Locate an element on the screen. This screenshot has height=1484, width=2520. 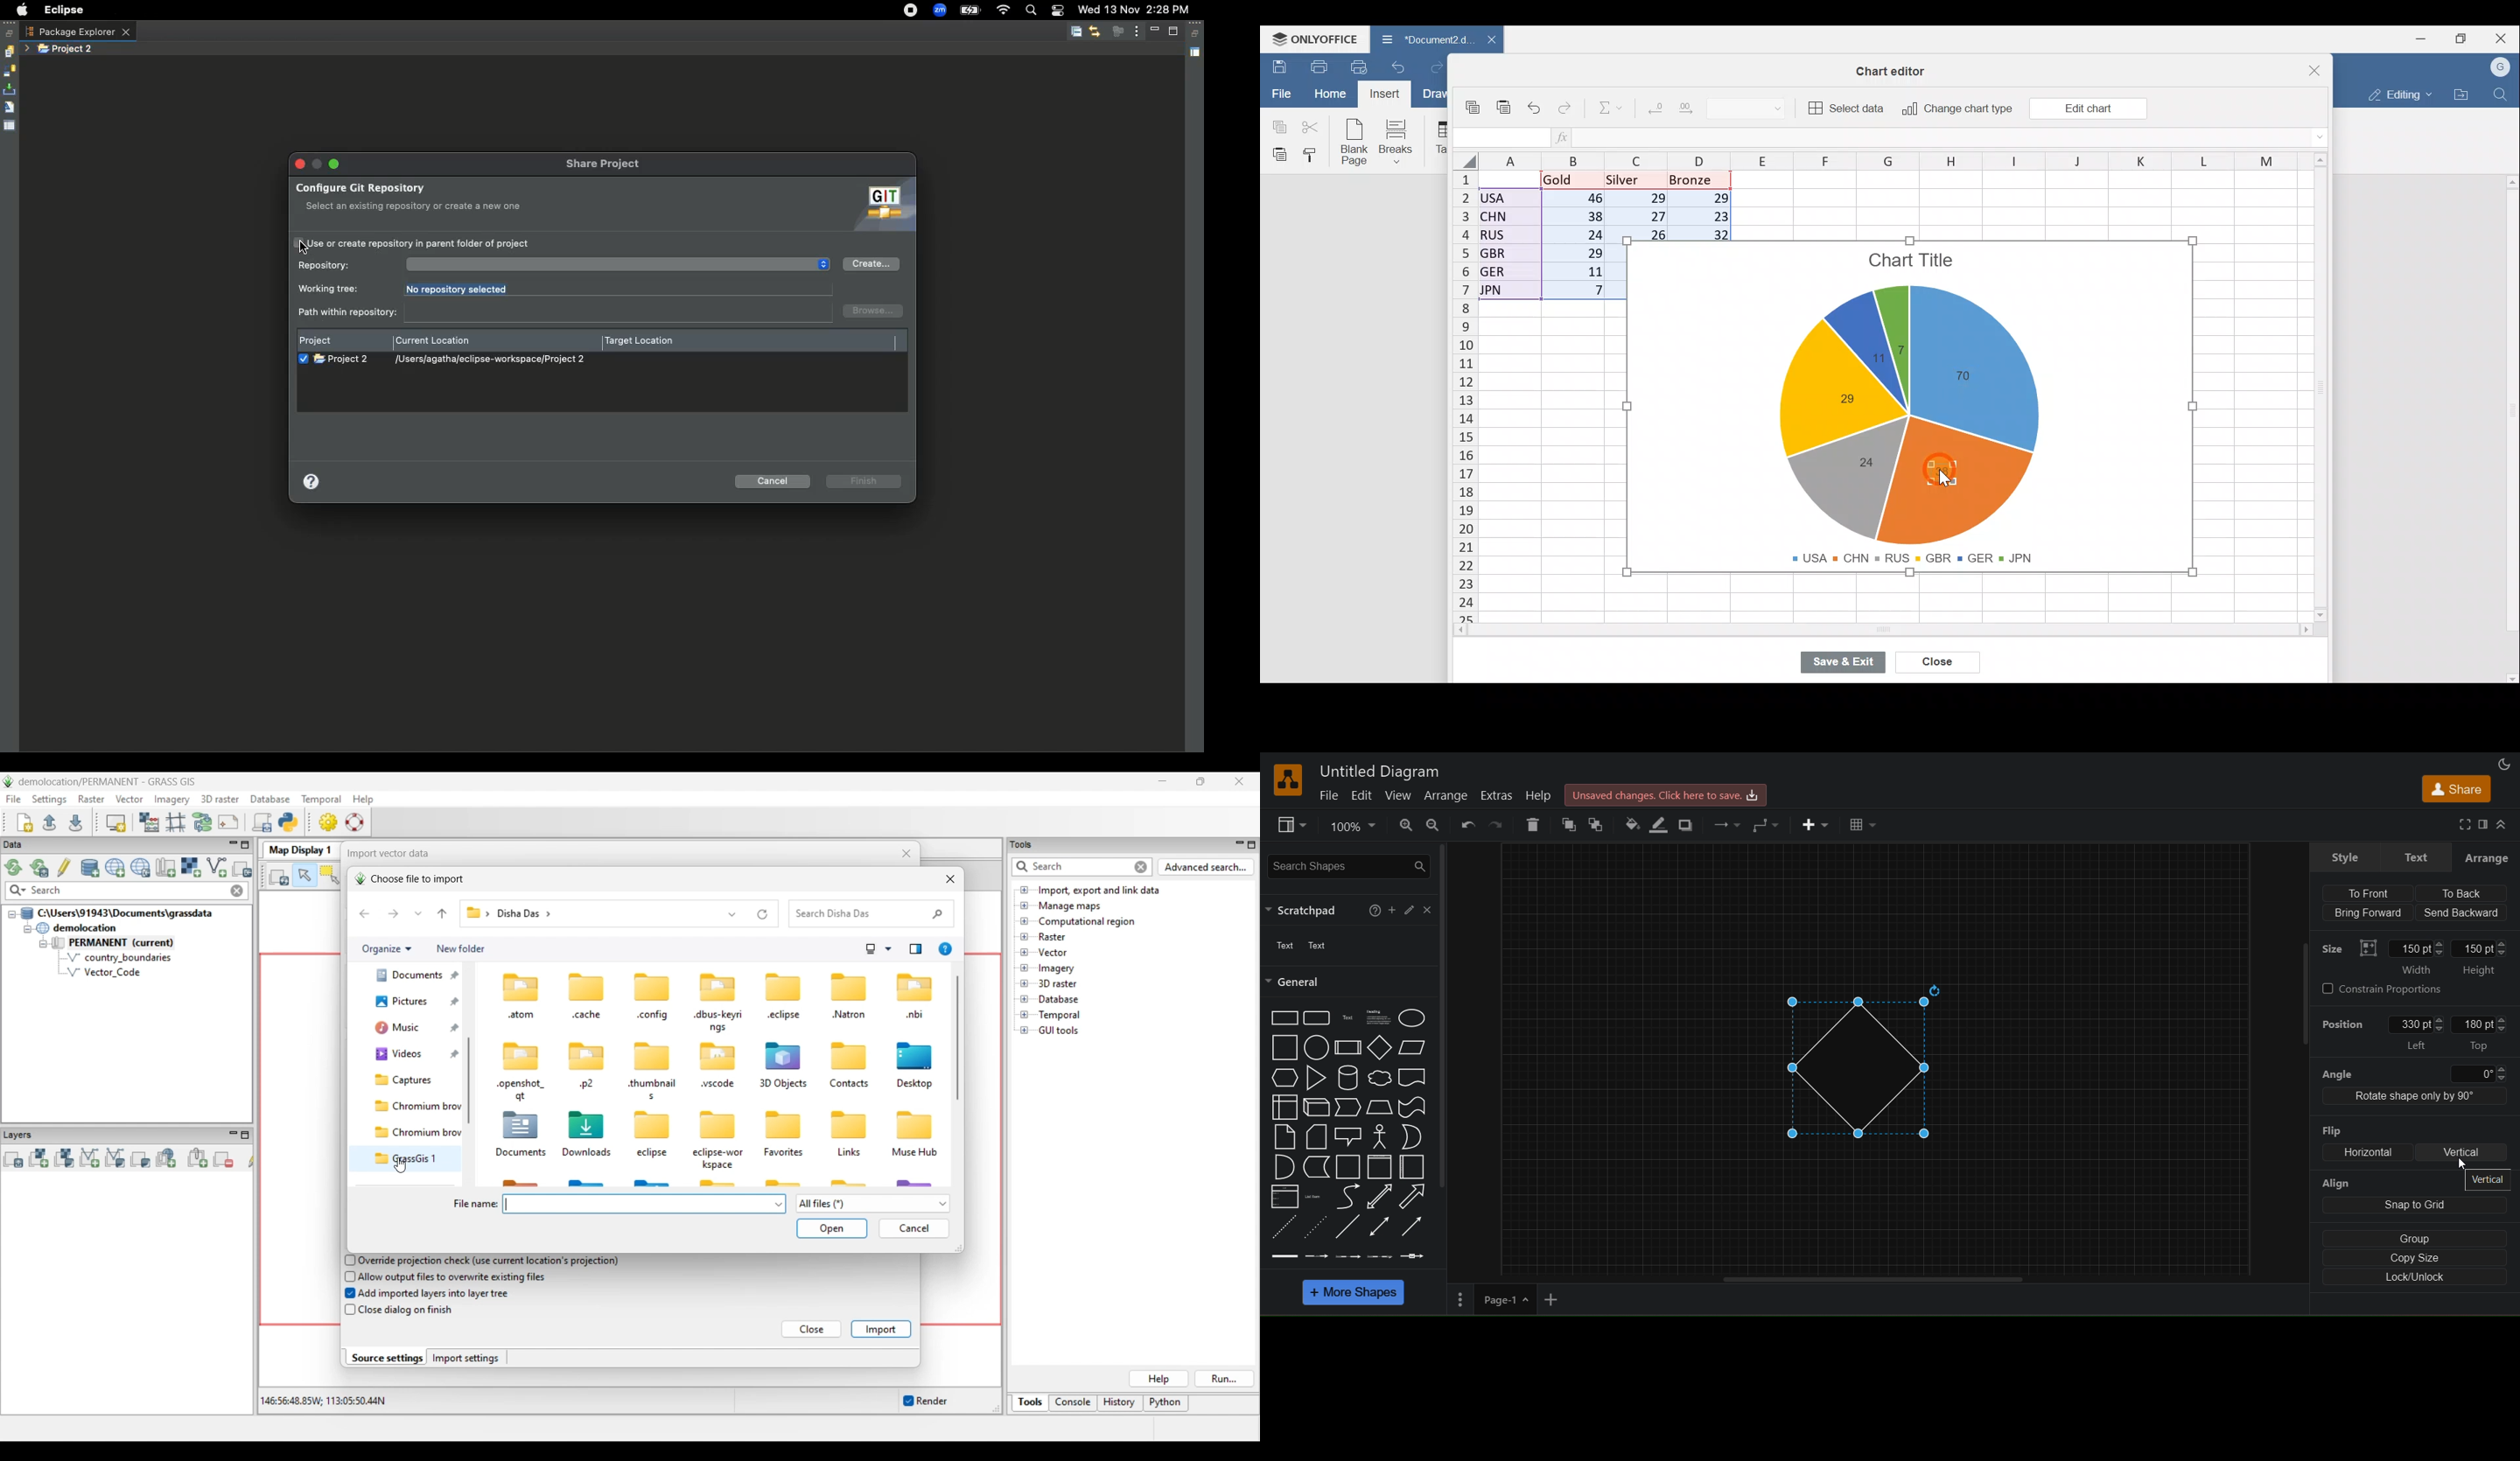
Cell name is located at coordinates (1500, 138).